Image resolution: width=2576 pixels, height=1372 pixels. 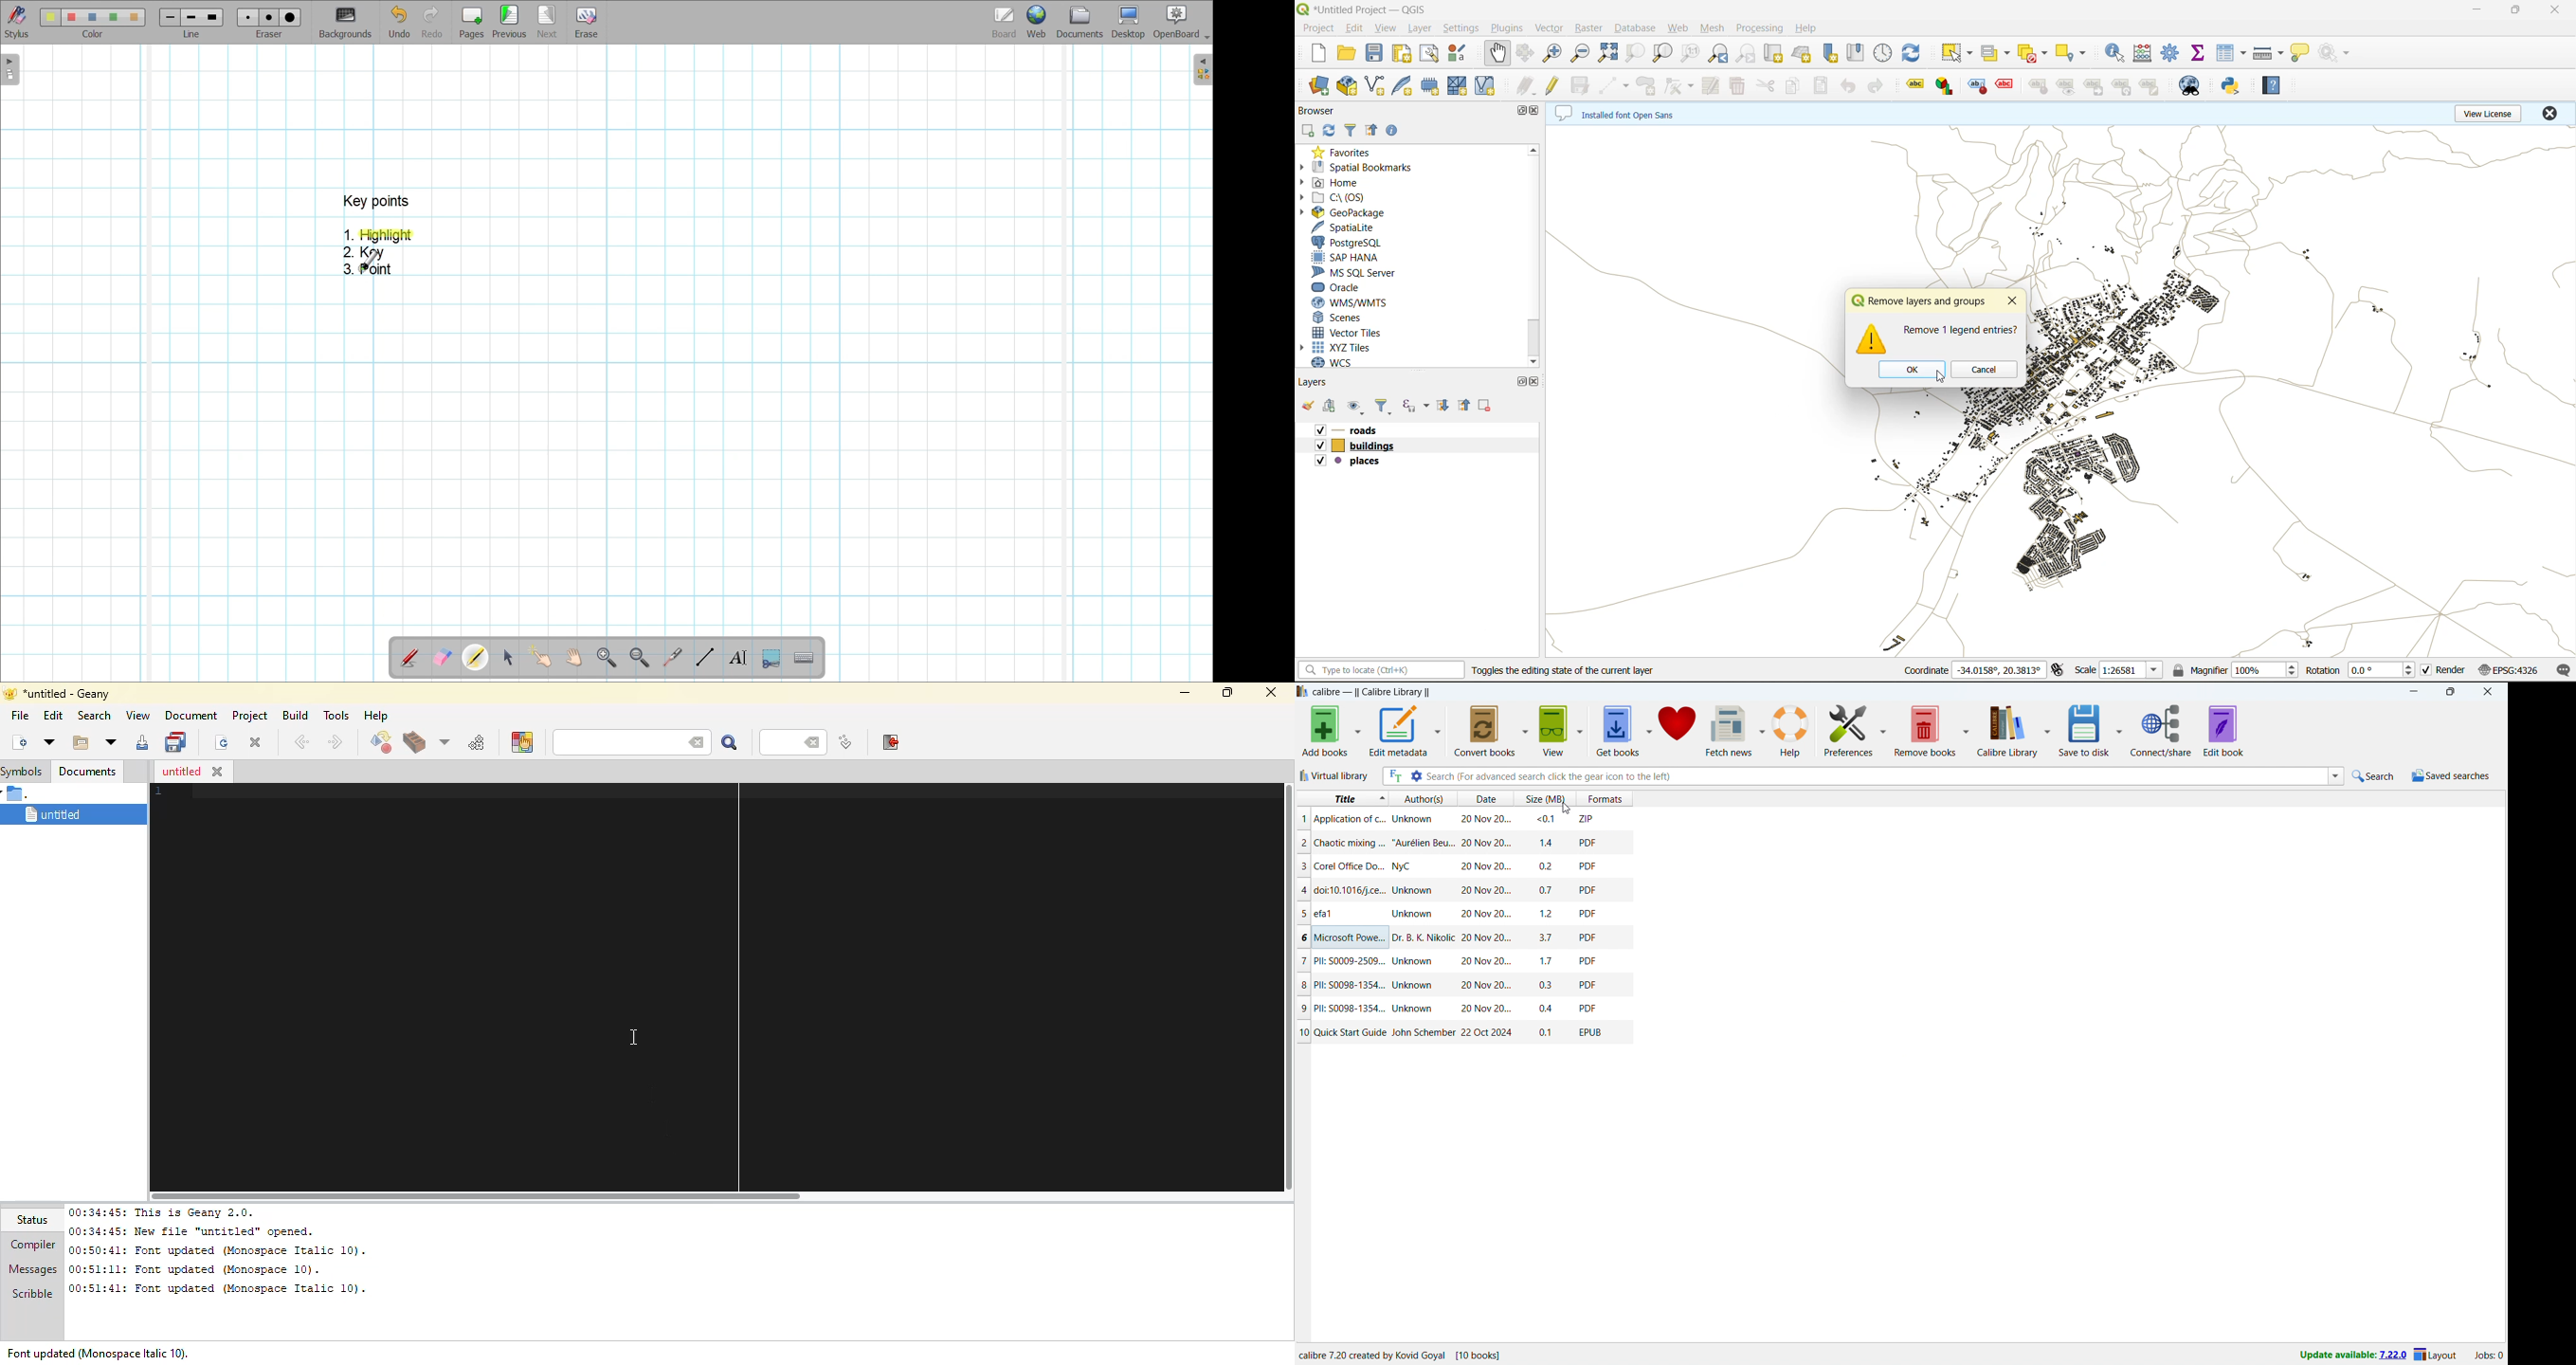 I want to click on home, so click(x=1349, y=183).